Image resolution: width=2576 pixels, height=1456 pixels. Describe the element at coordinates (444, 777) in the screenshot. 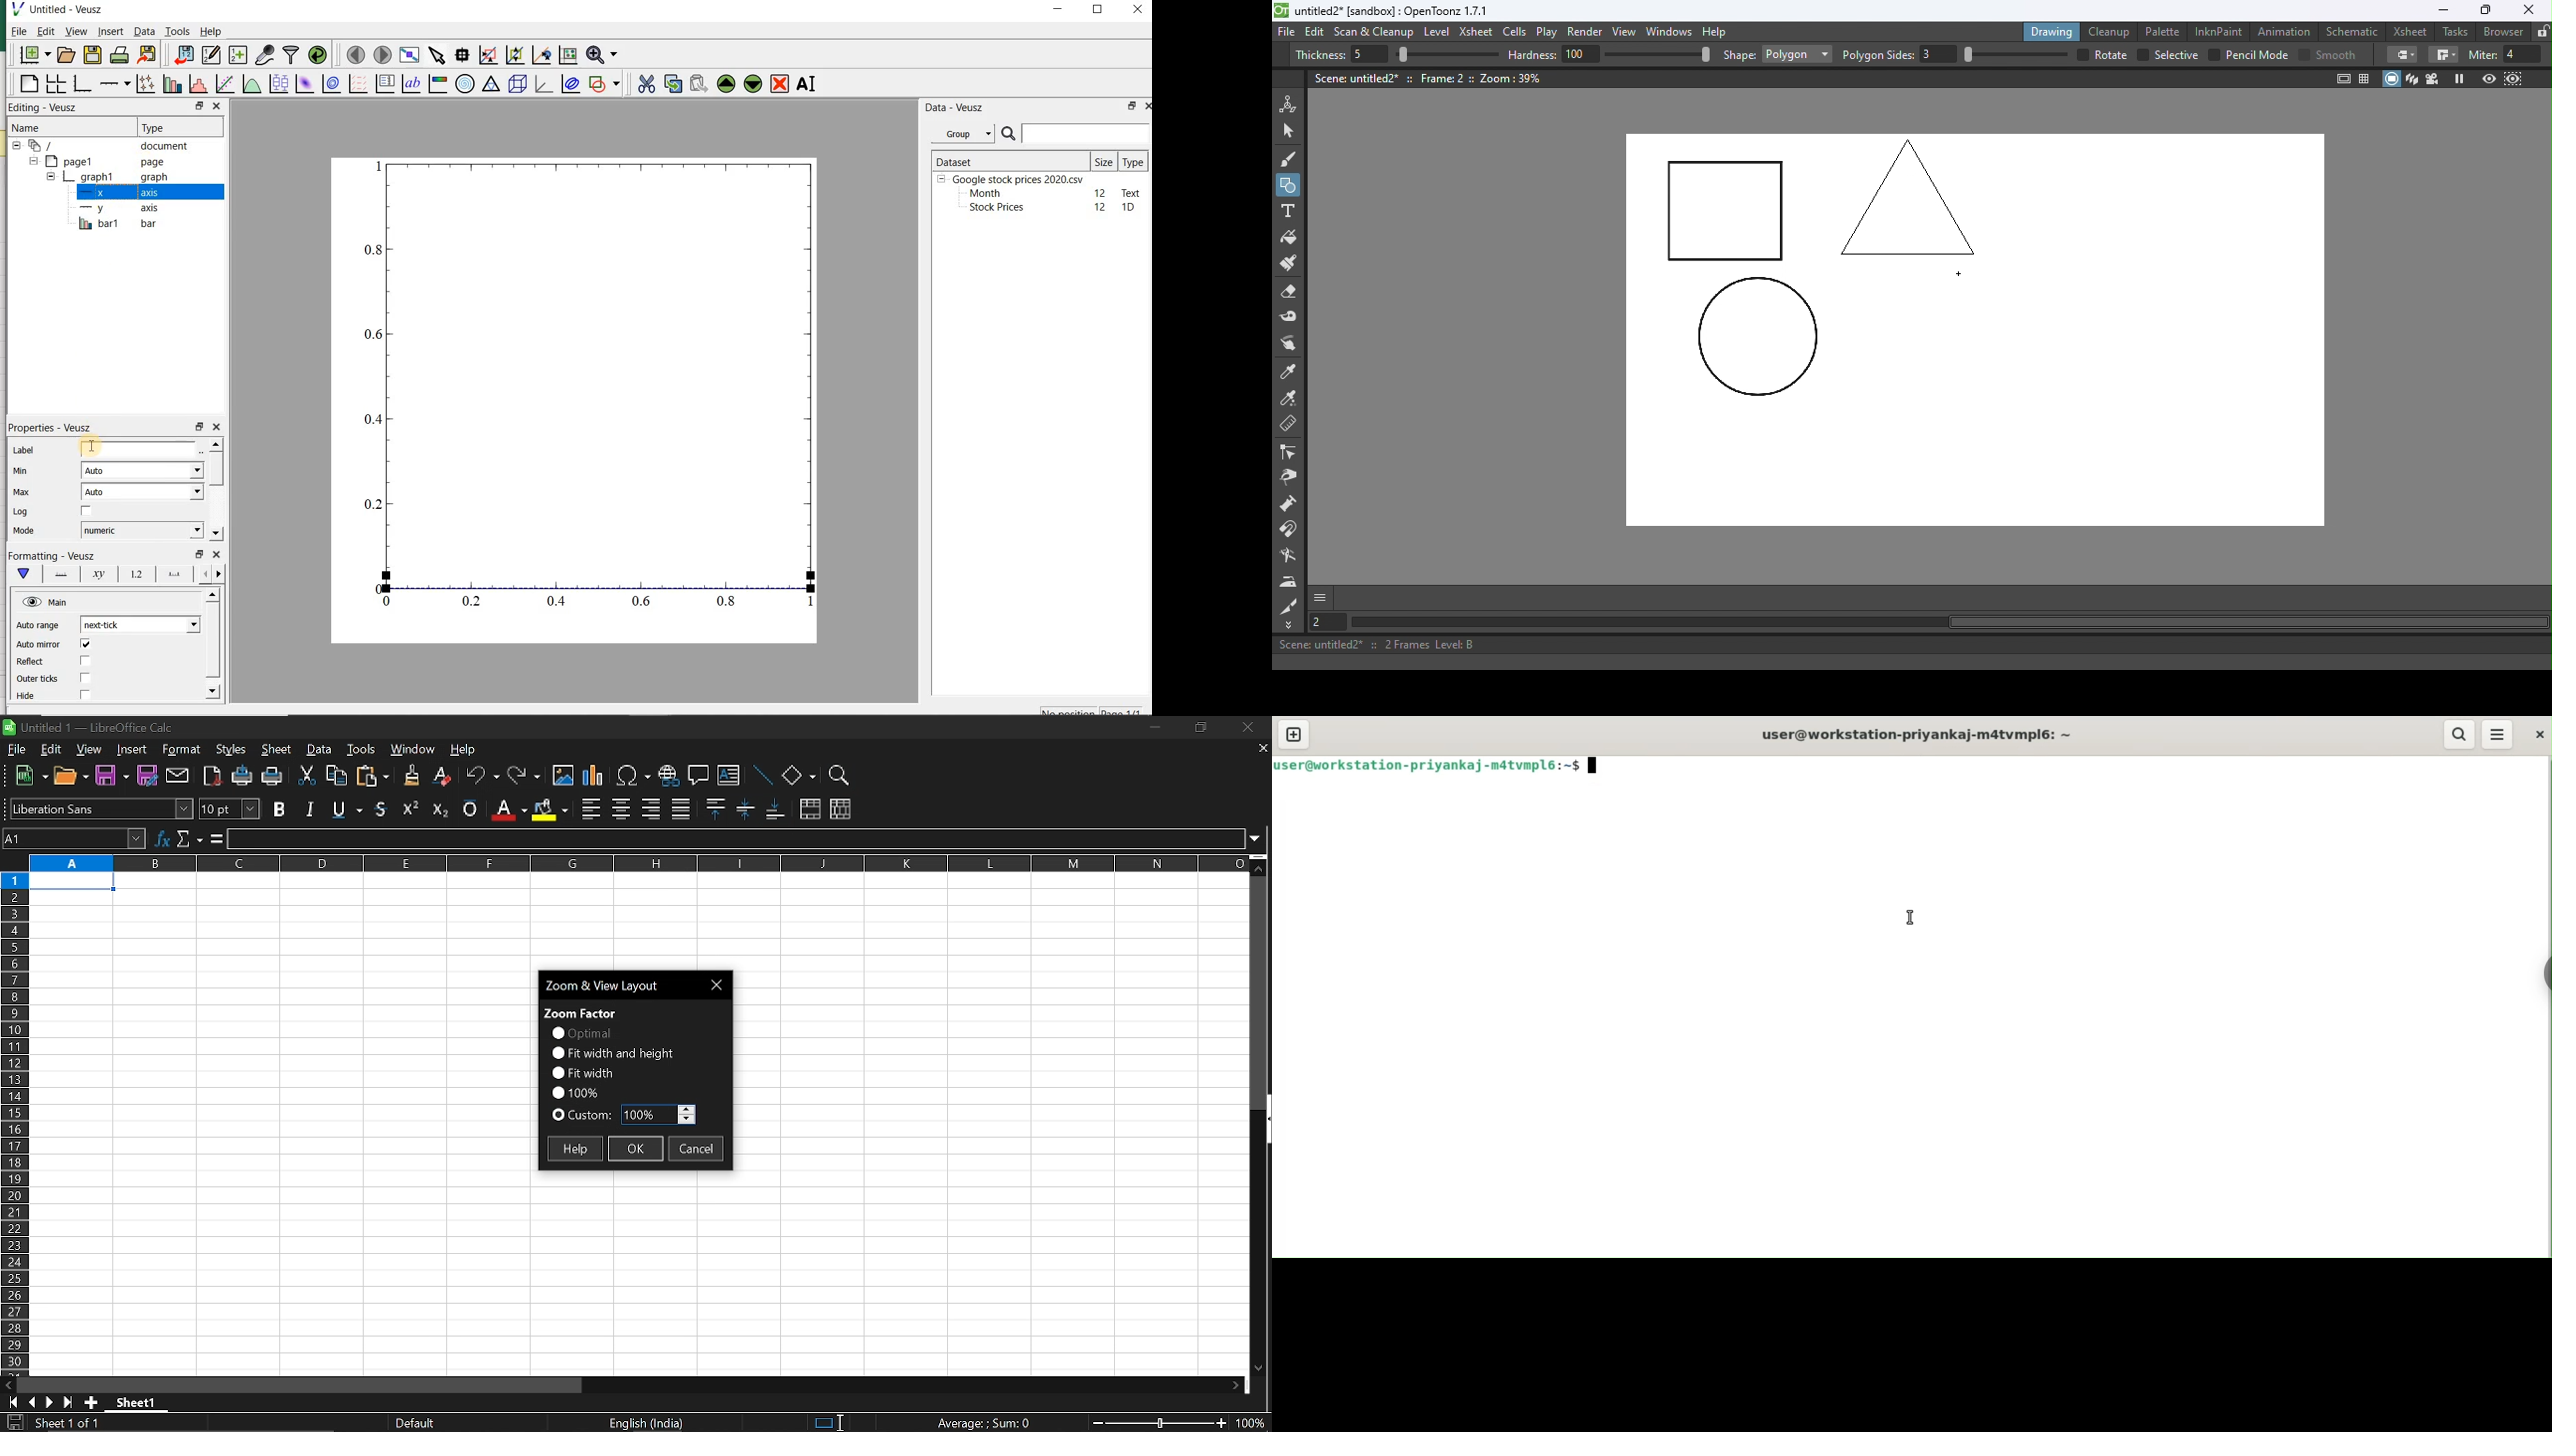

I see `eraser` at that location.